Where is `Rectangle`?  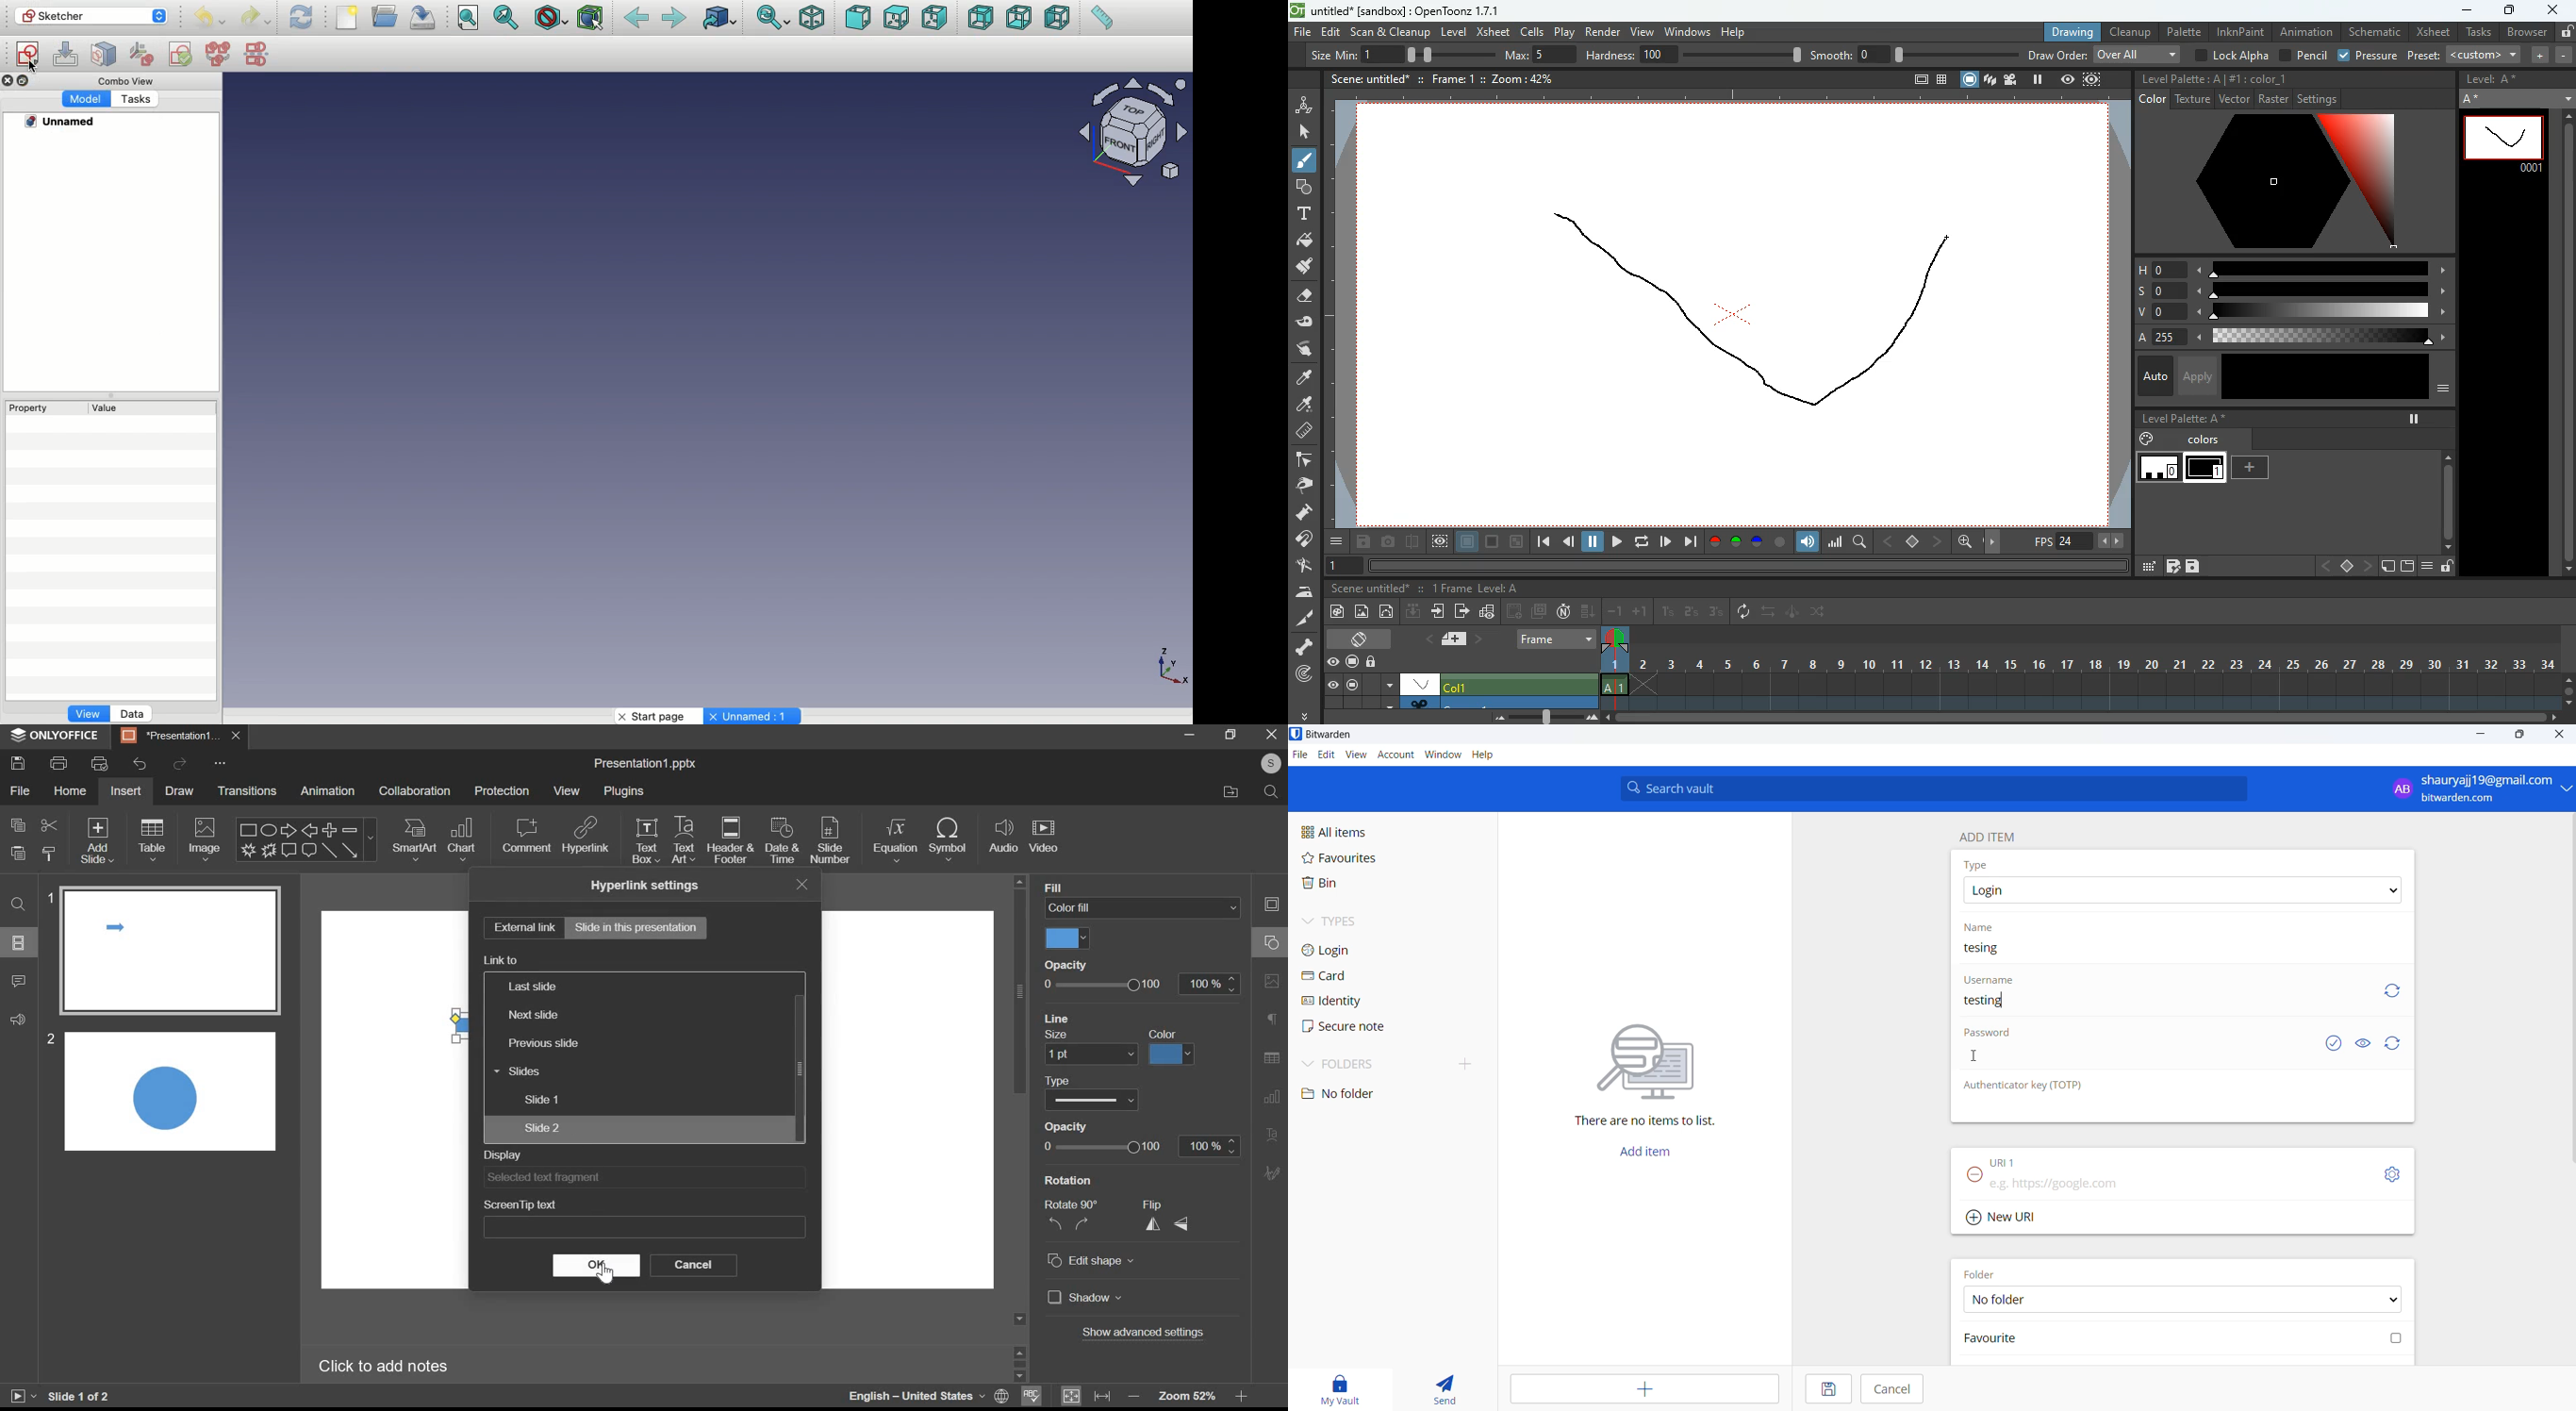
Rectangle is located at coordinates (248, 829).